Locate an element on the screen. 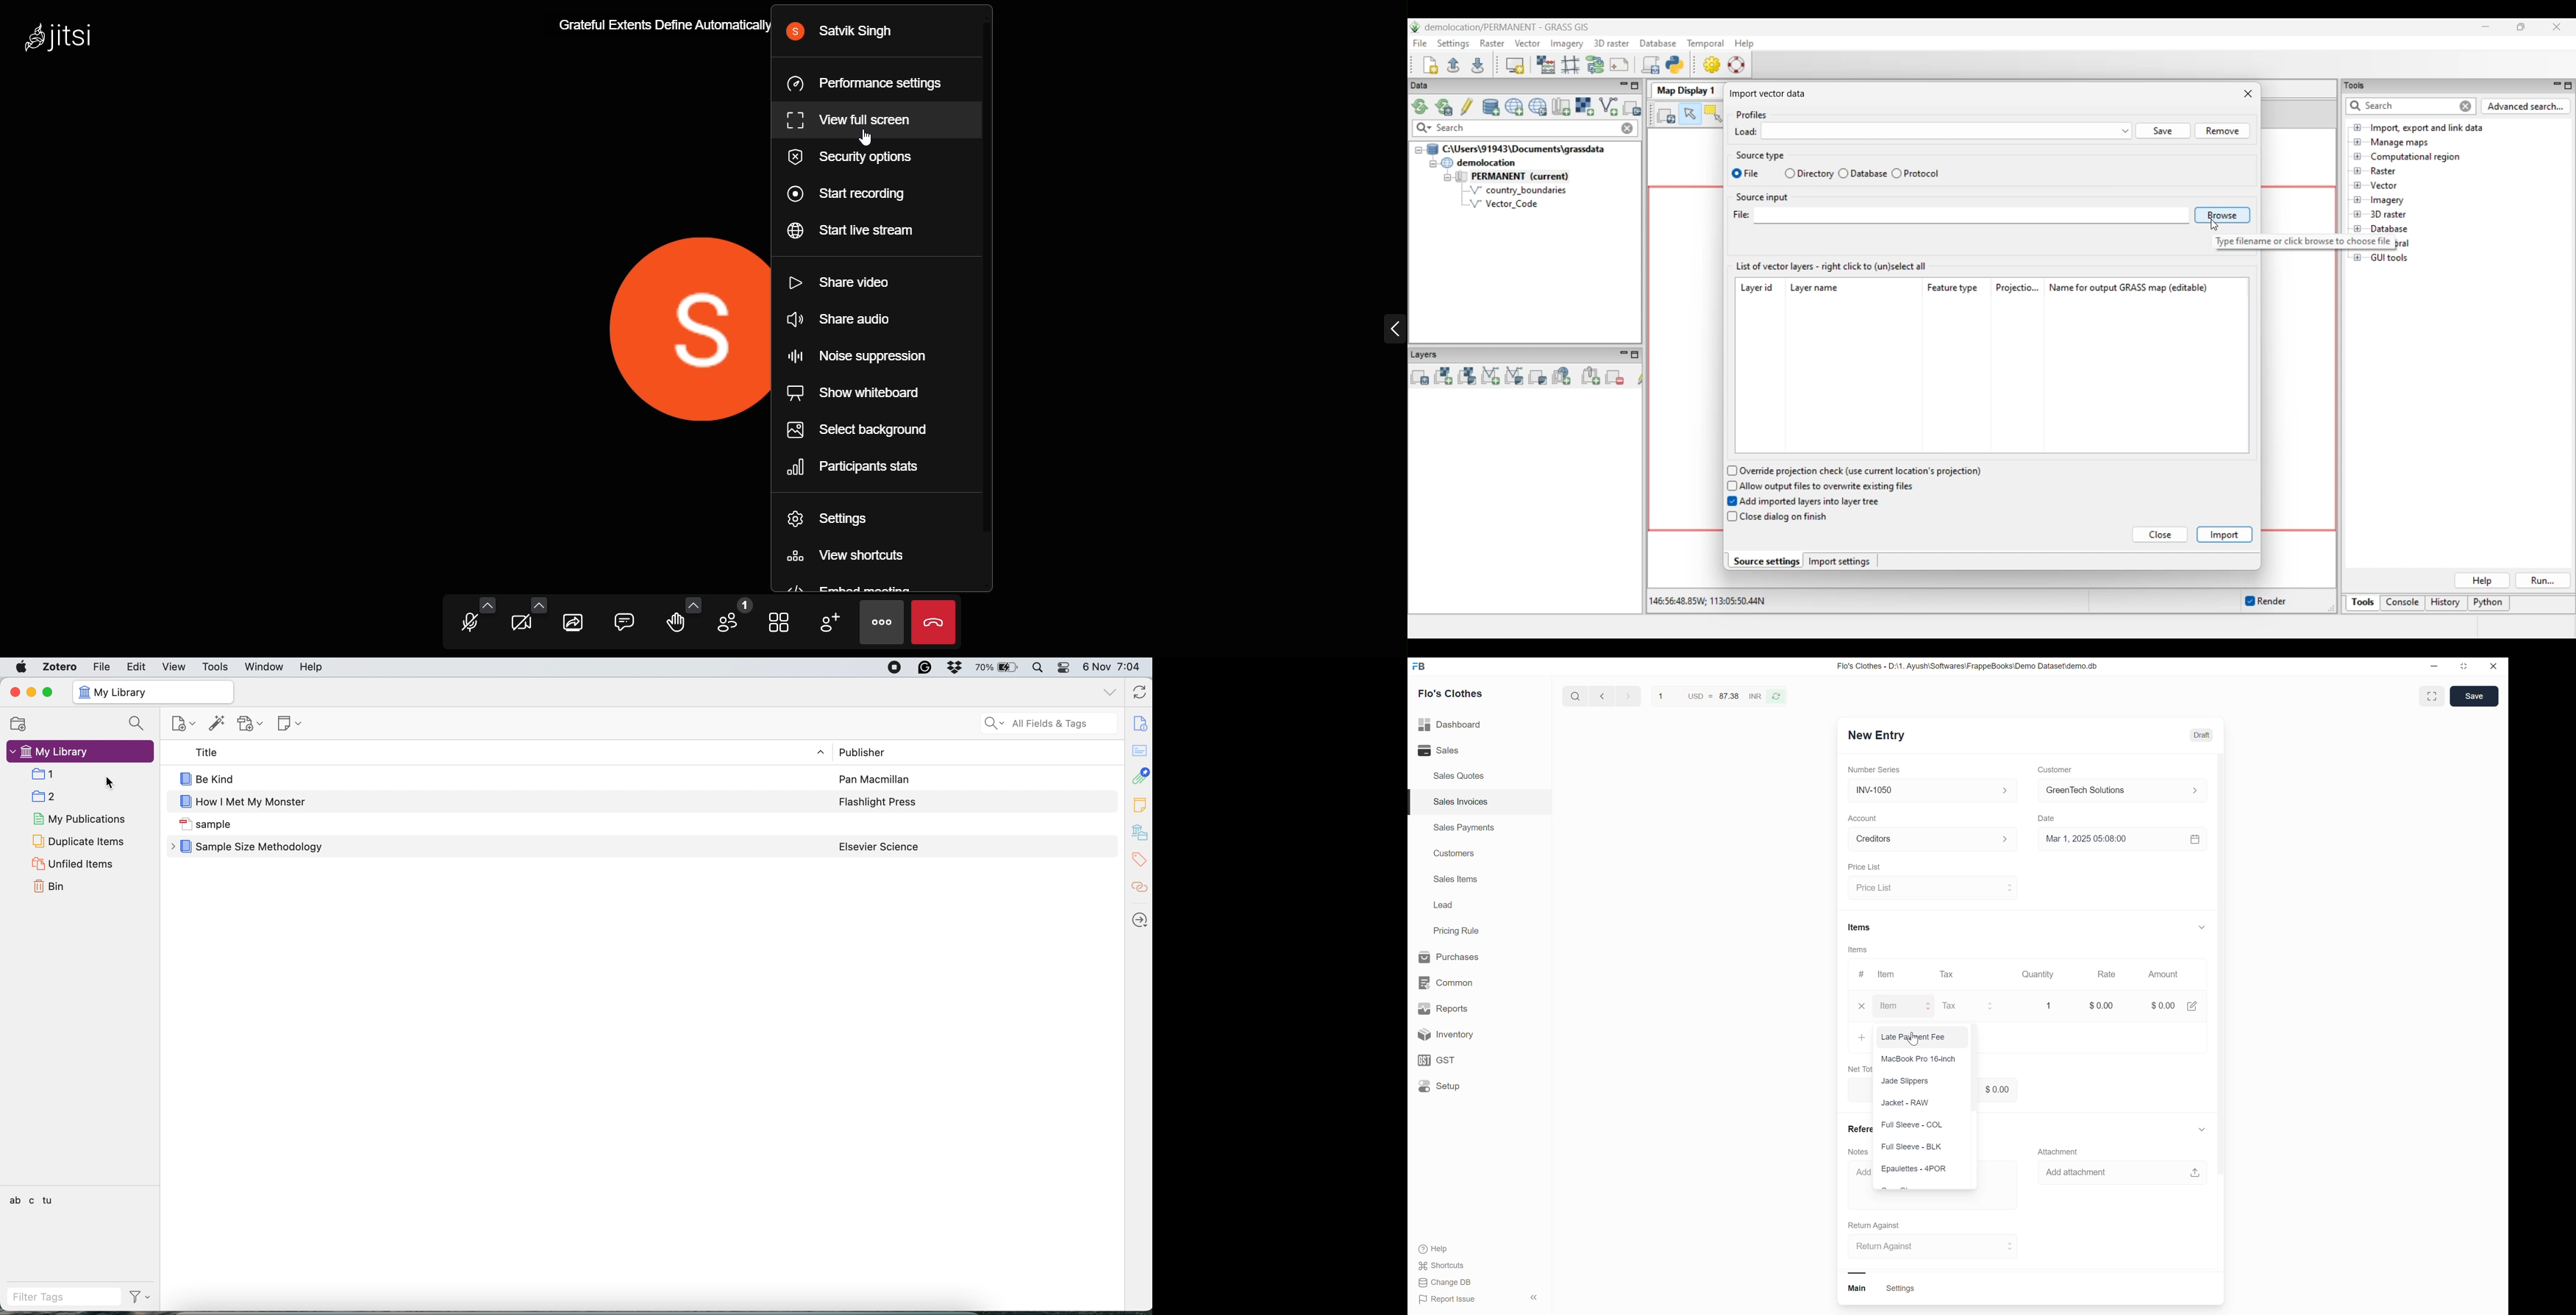 The image size is (2576, 1316). Full Sleeve - BLK is located at coordinates (1914, 1146).